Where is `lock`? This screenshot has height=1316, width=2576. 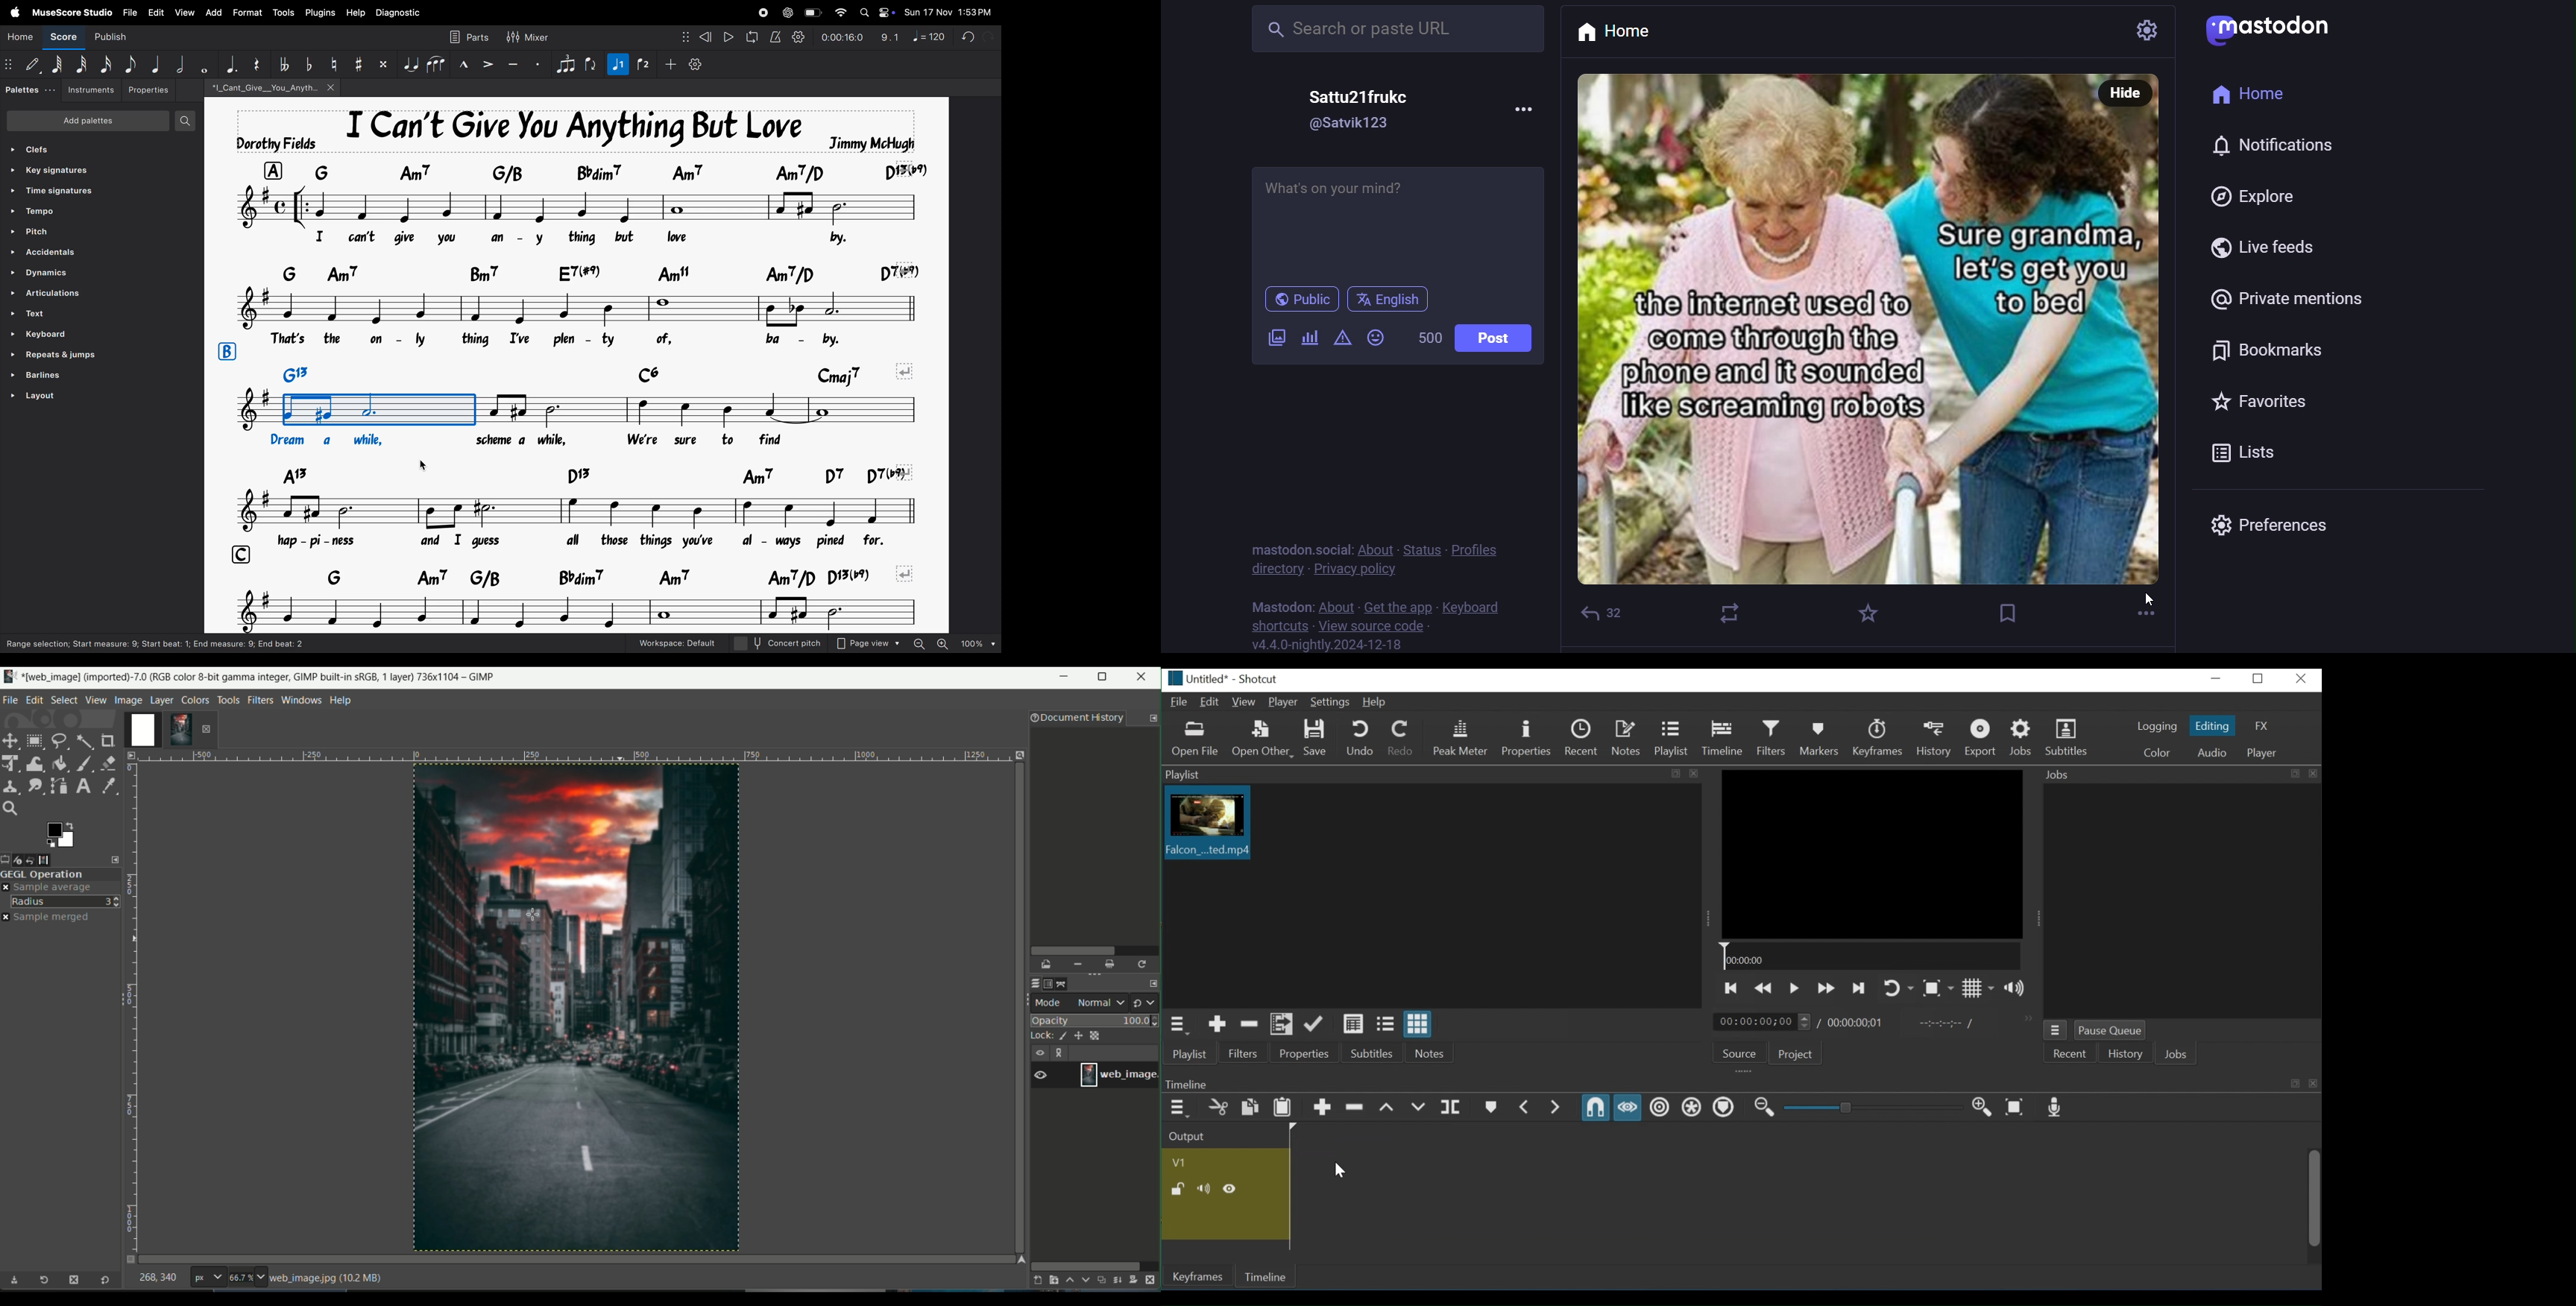 lock is located at coordinates (1037, 1037).